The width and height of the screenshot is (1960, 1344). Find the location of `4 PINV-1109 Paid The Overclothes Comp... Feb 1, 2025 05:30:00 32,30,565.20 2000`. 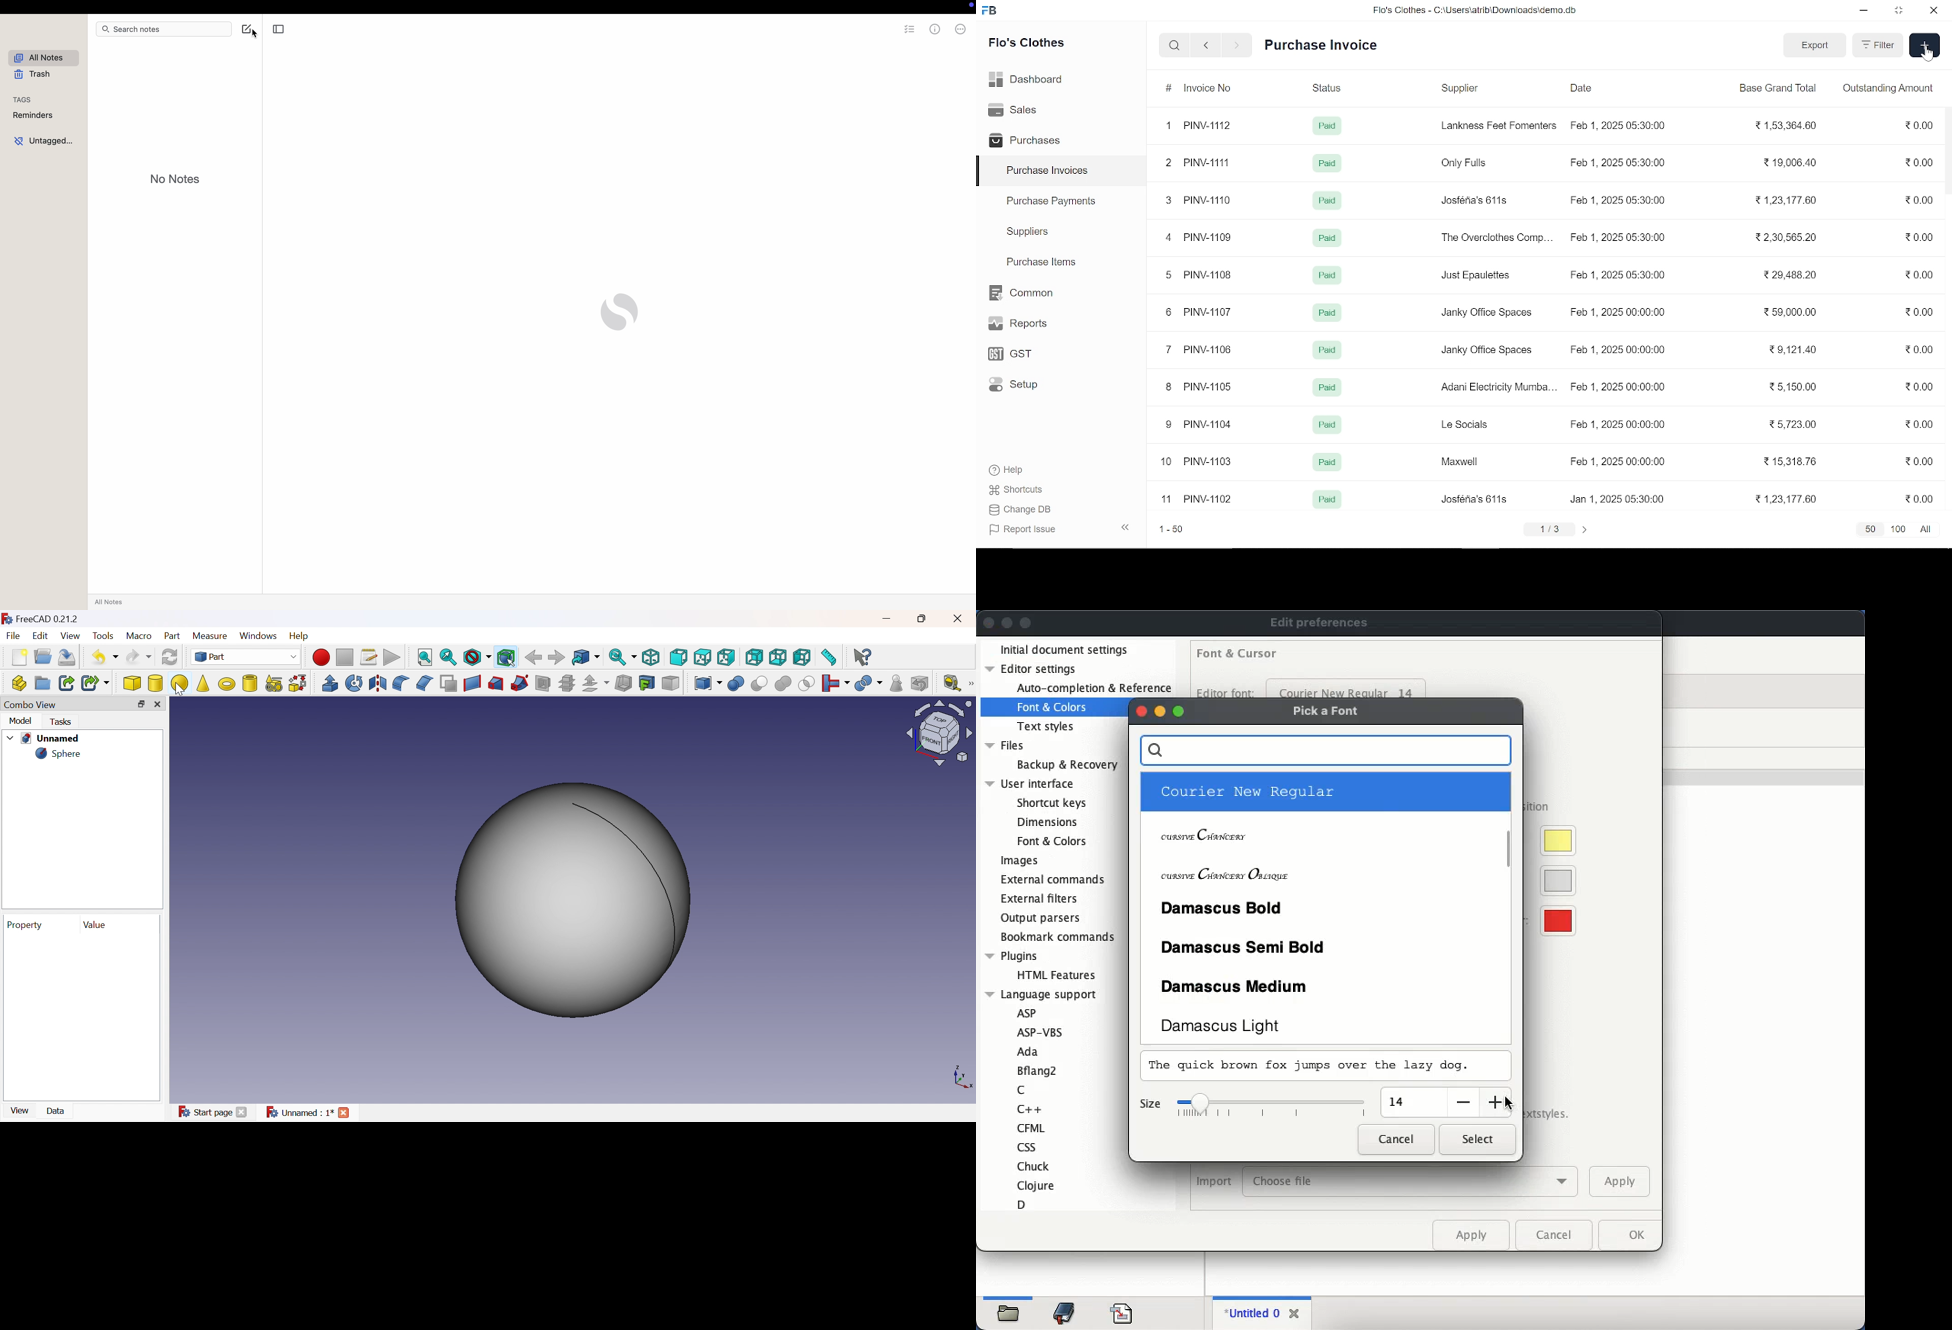

4 PINV-1109 Paid The Overclothes Comp... Feb 1, 2025 05:30:00 32,30,565.20 2000 is located at coordinates (1539, 238).